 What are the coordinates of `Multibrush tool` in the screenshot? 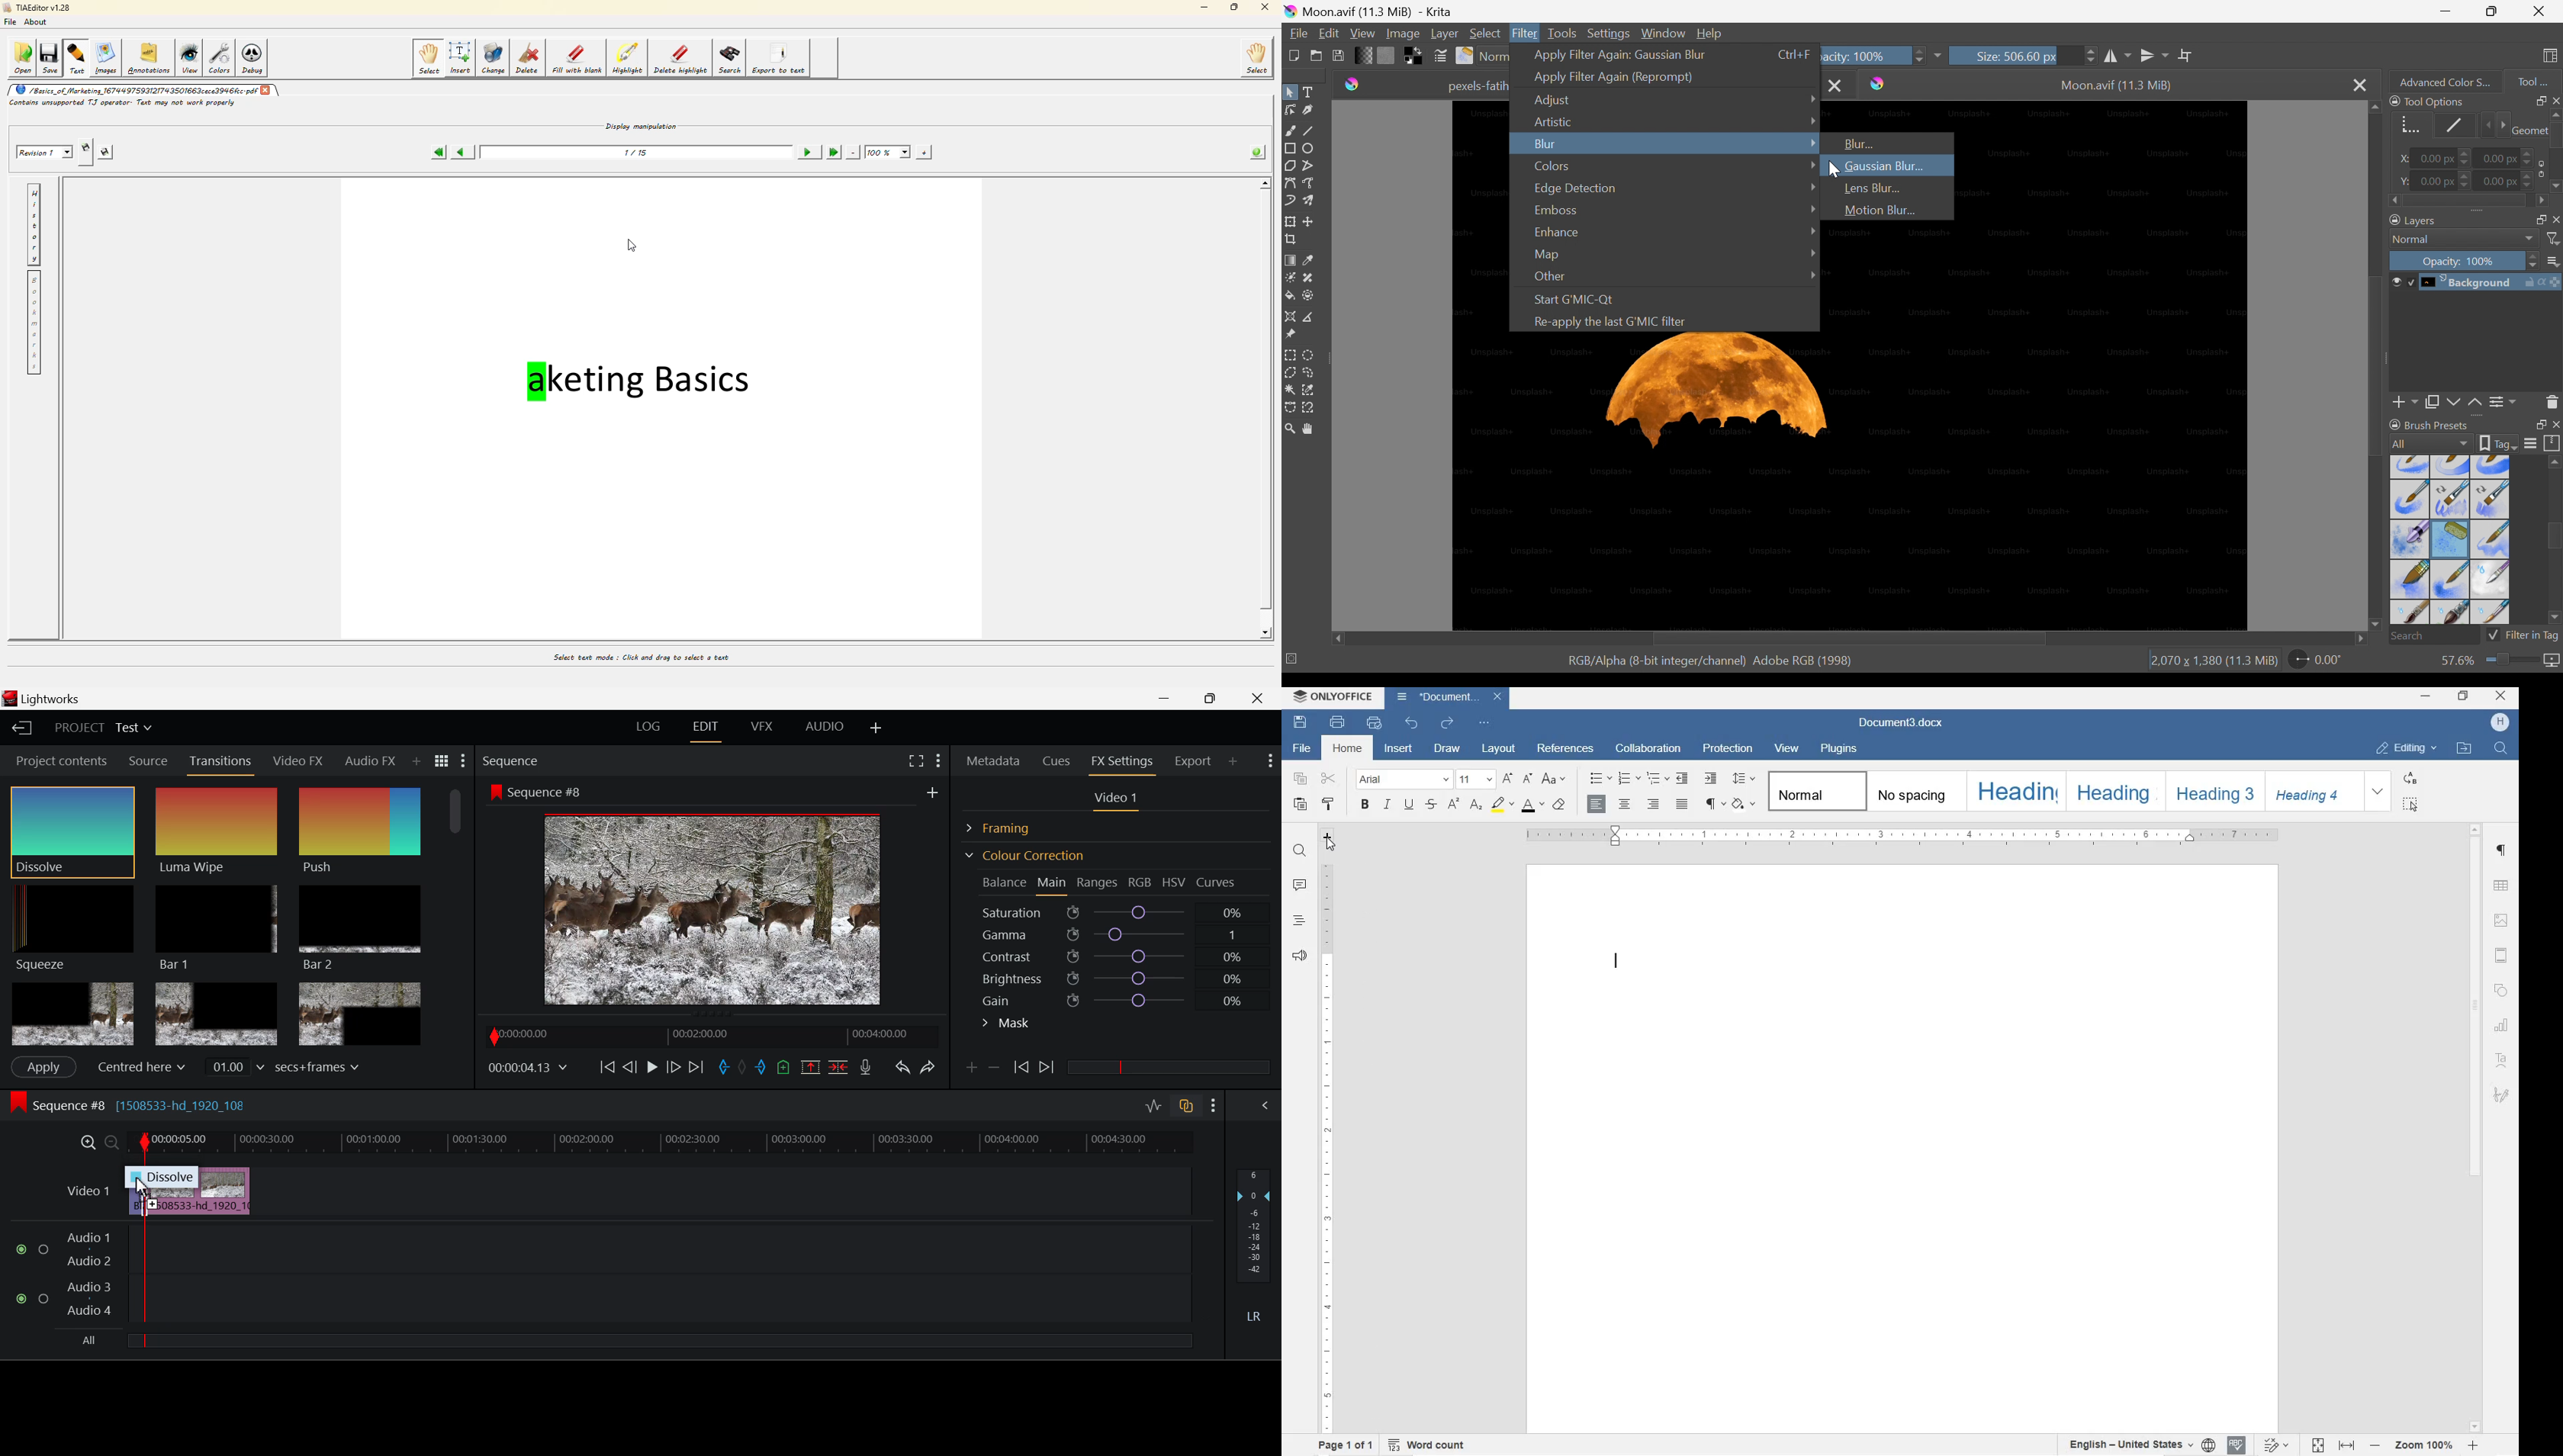 It's located at (1310, 200).